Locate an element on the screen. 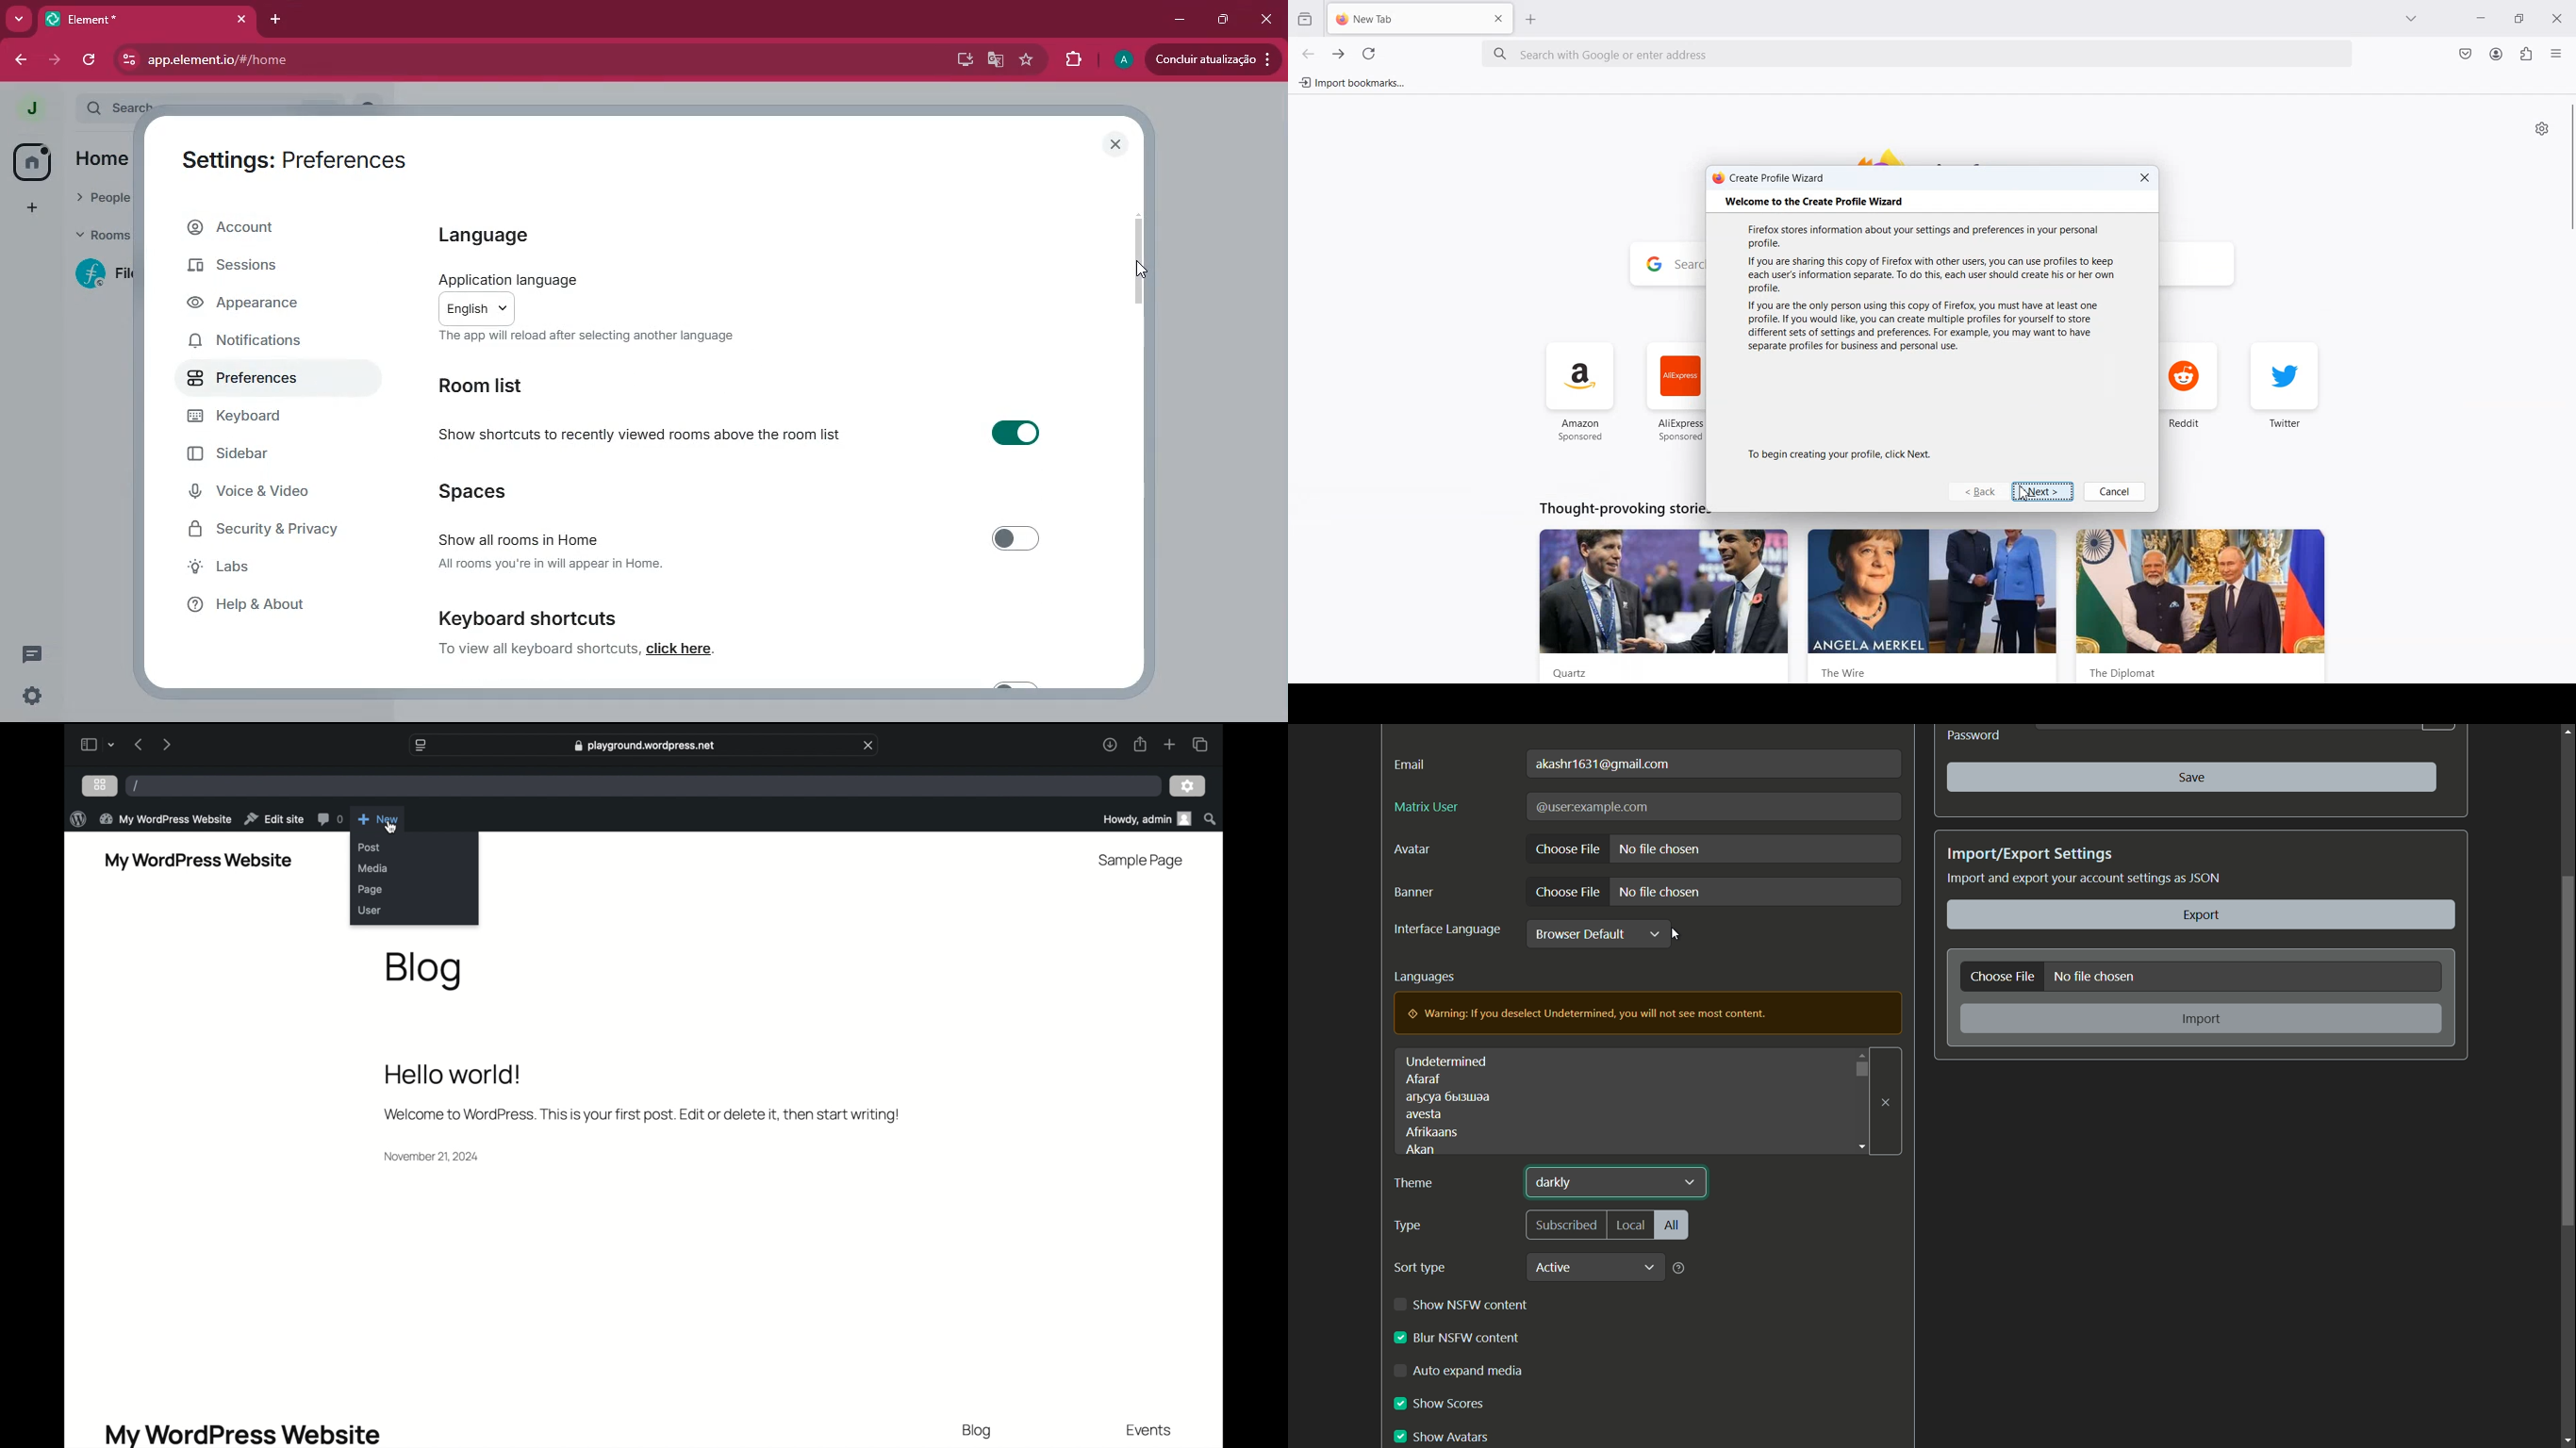  profile is located at coordinates (29, 107).